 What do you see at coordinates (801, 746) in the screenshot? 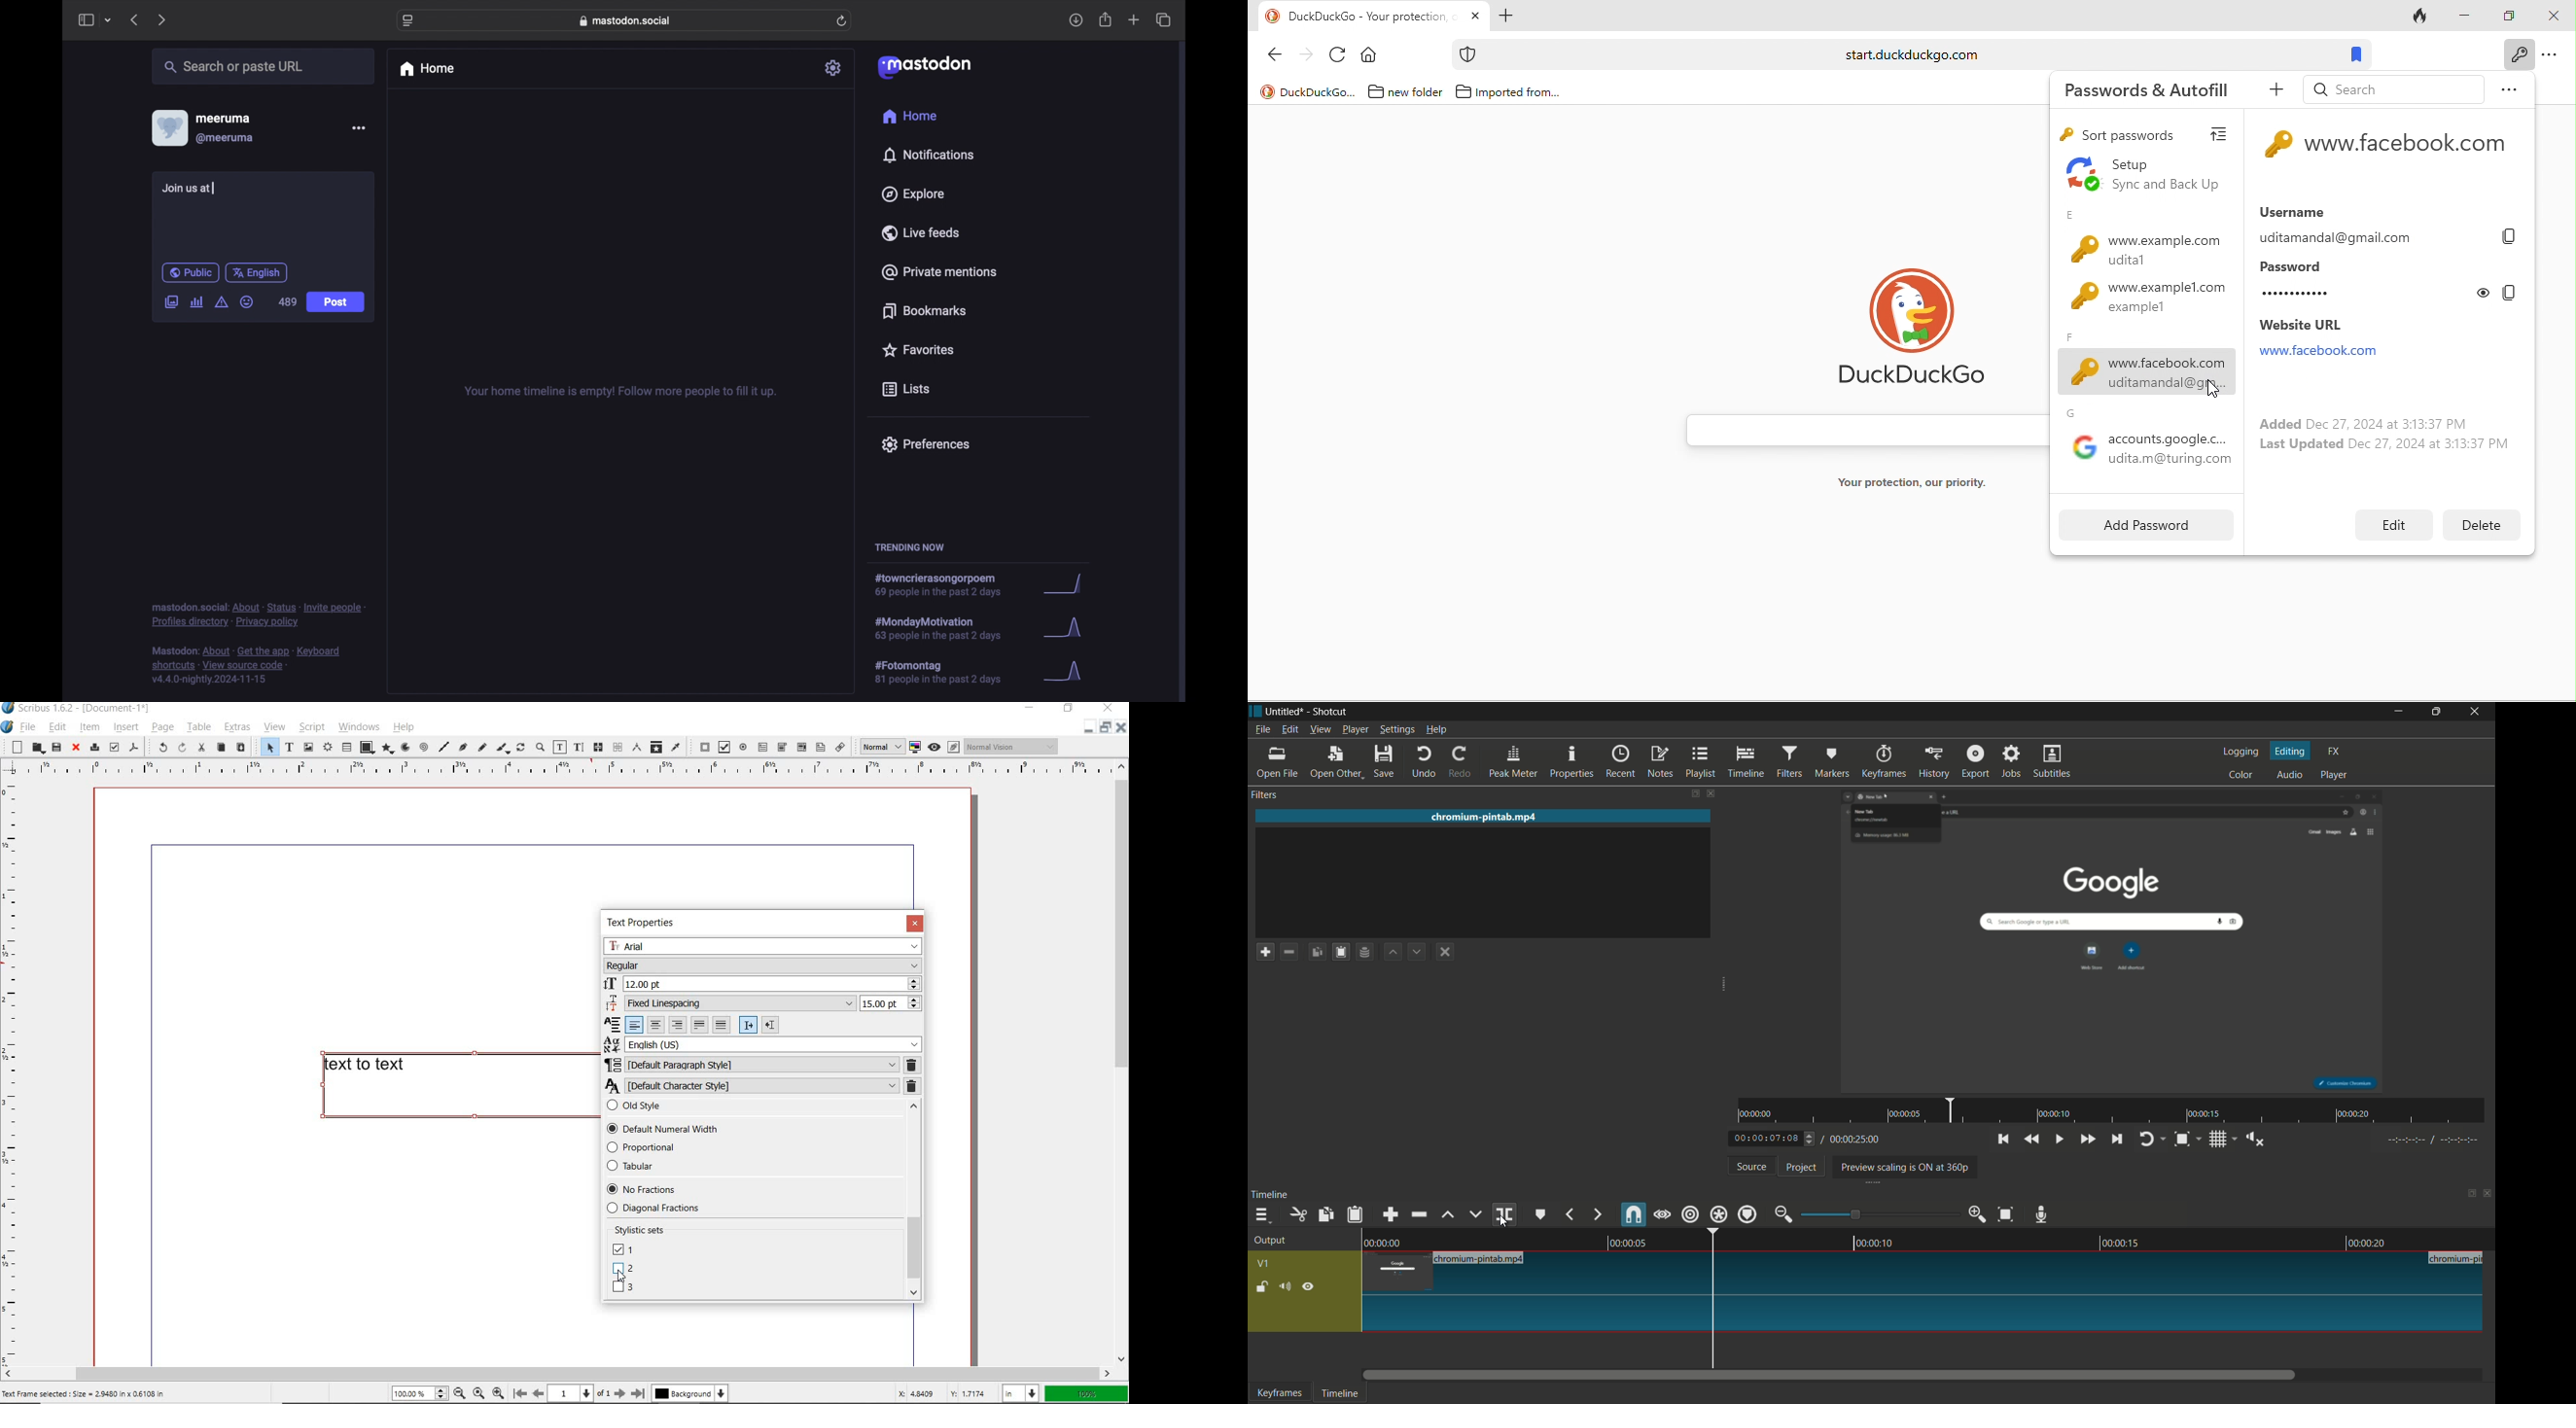
I see `pdf list box` at bounding box center [801, 746].